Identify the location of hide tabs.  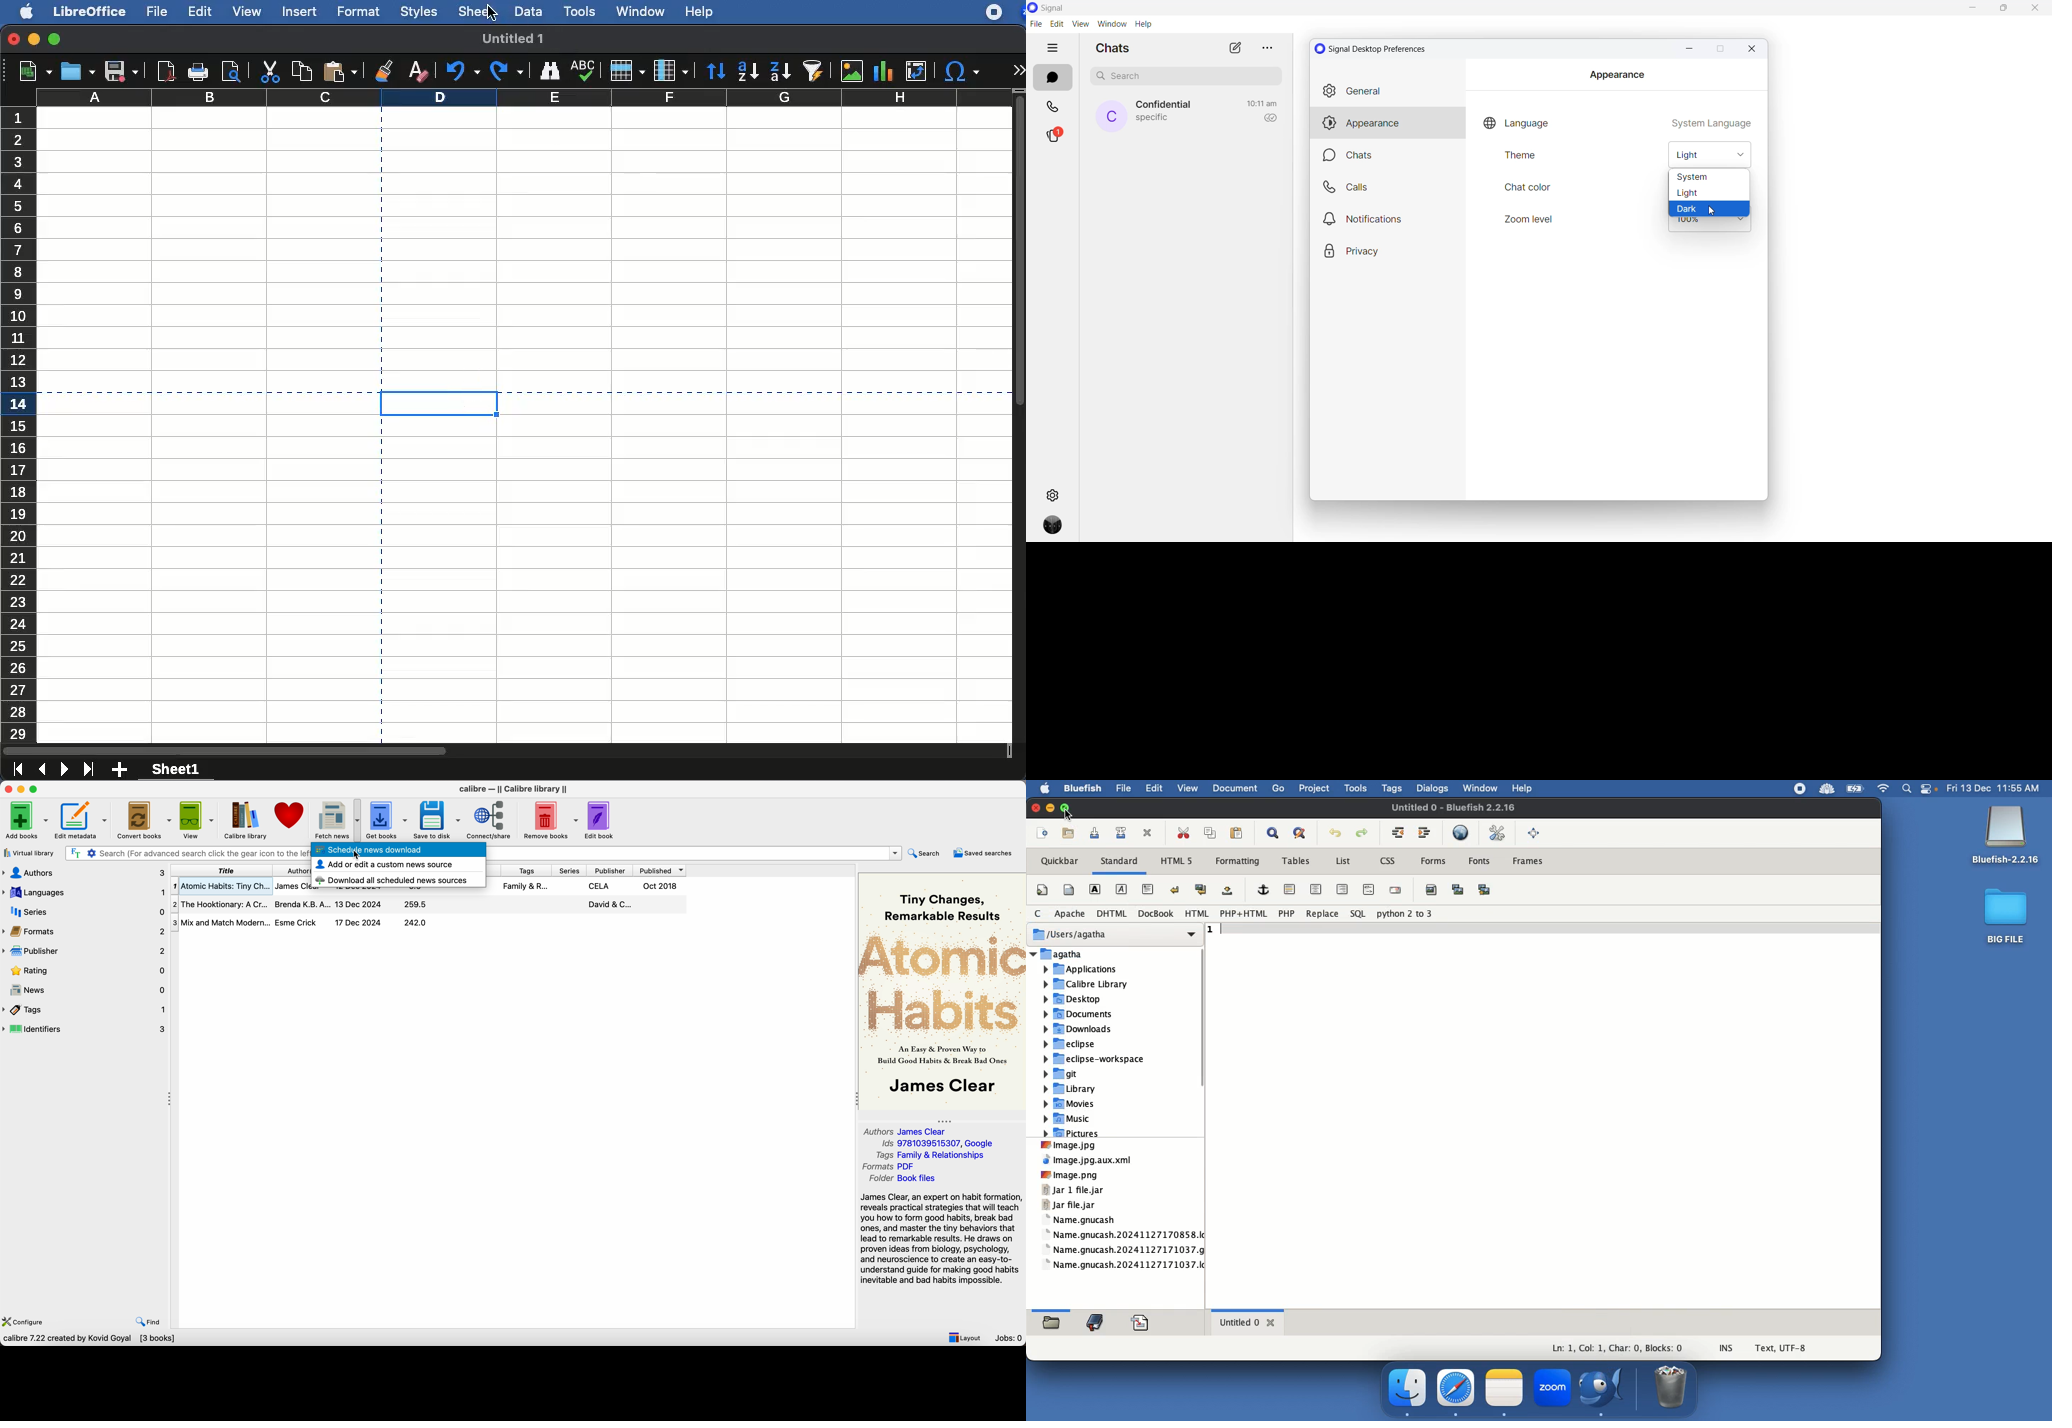
(1053, 49).